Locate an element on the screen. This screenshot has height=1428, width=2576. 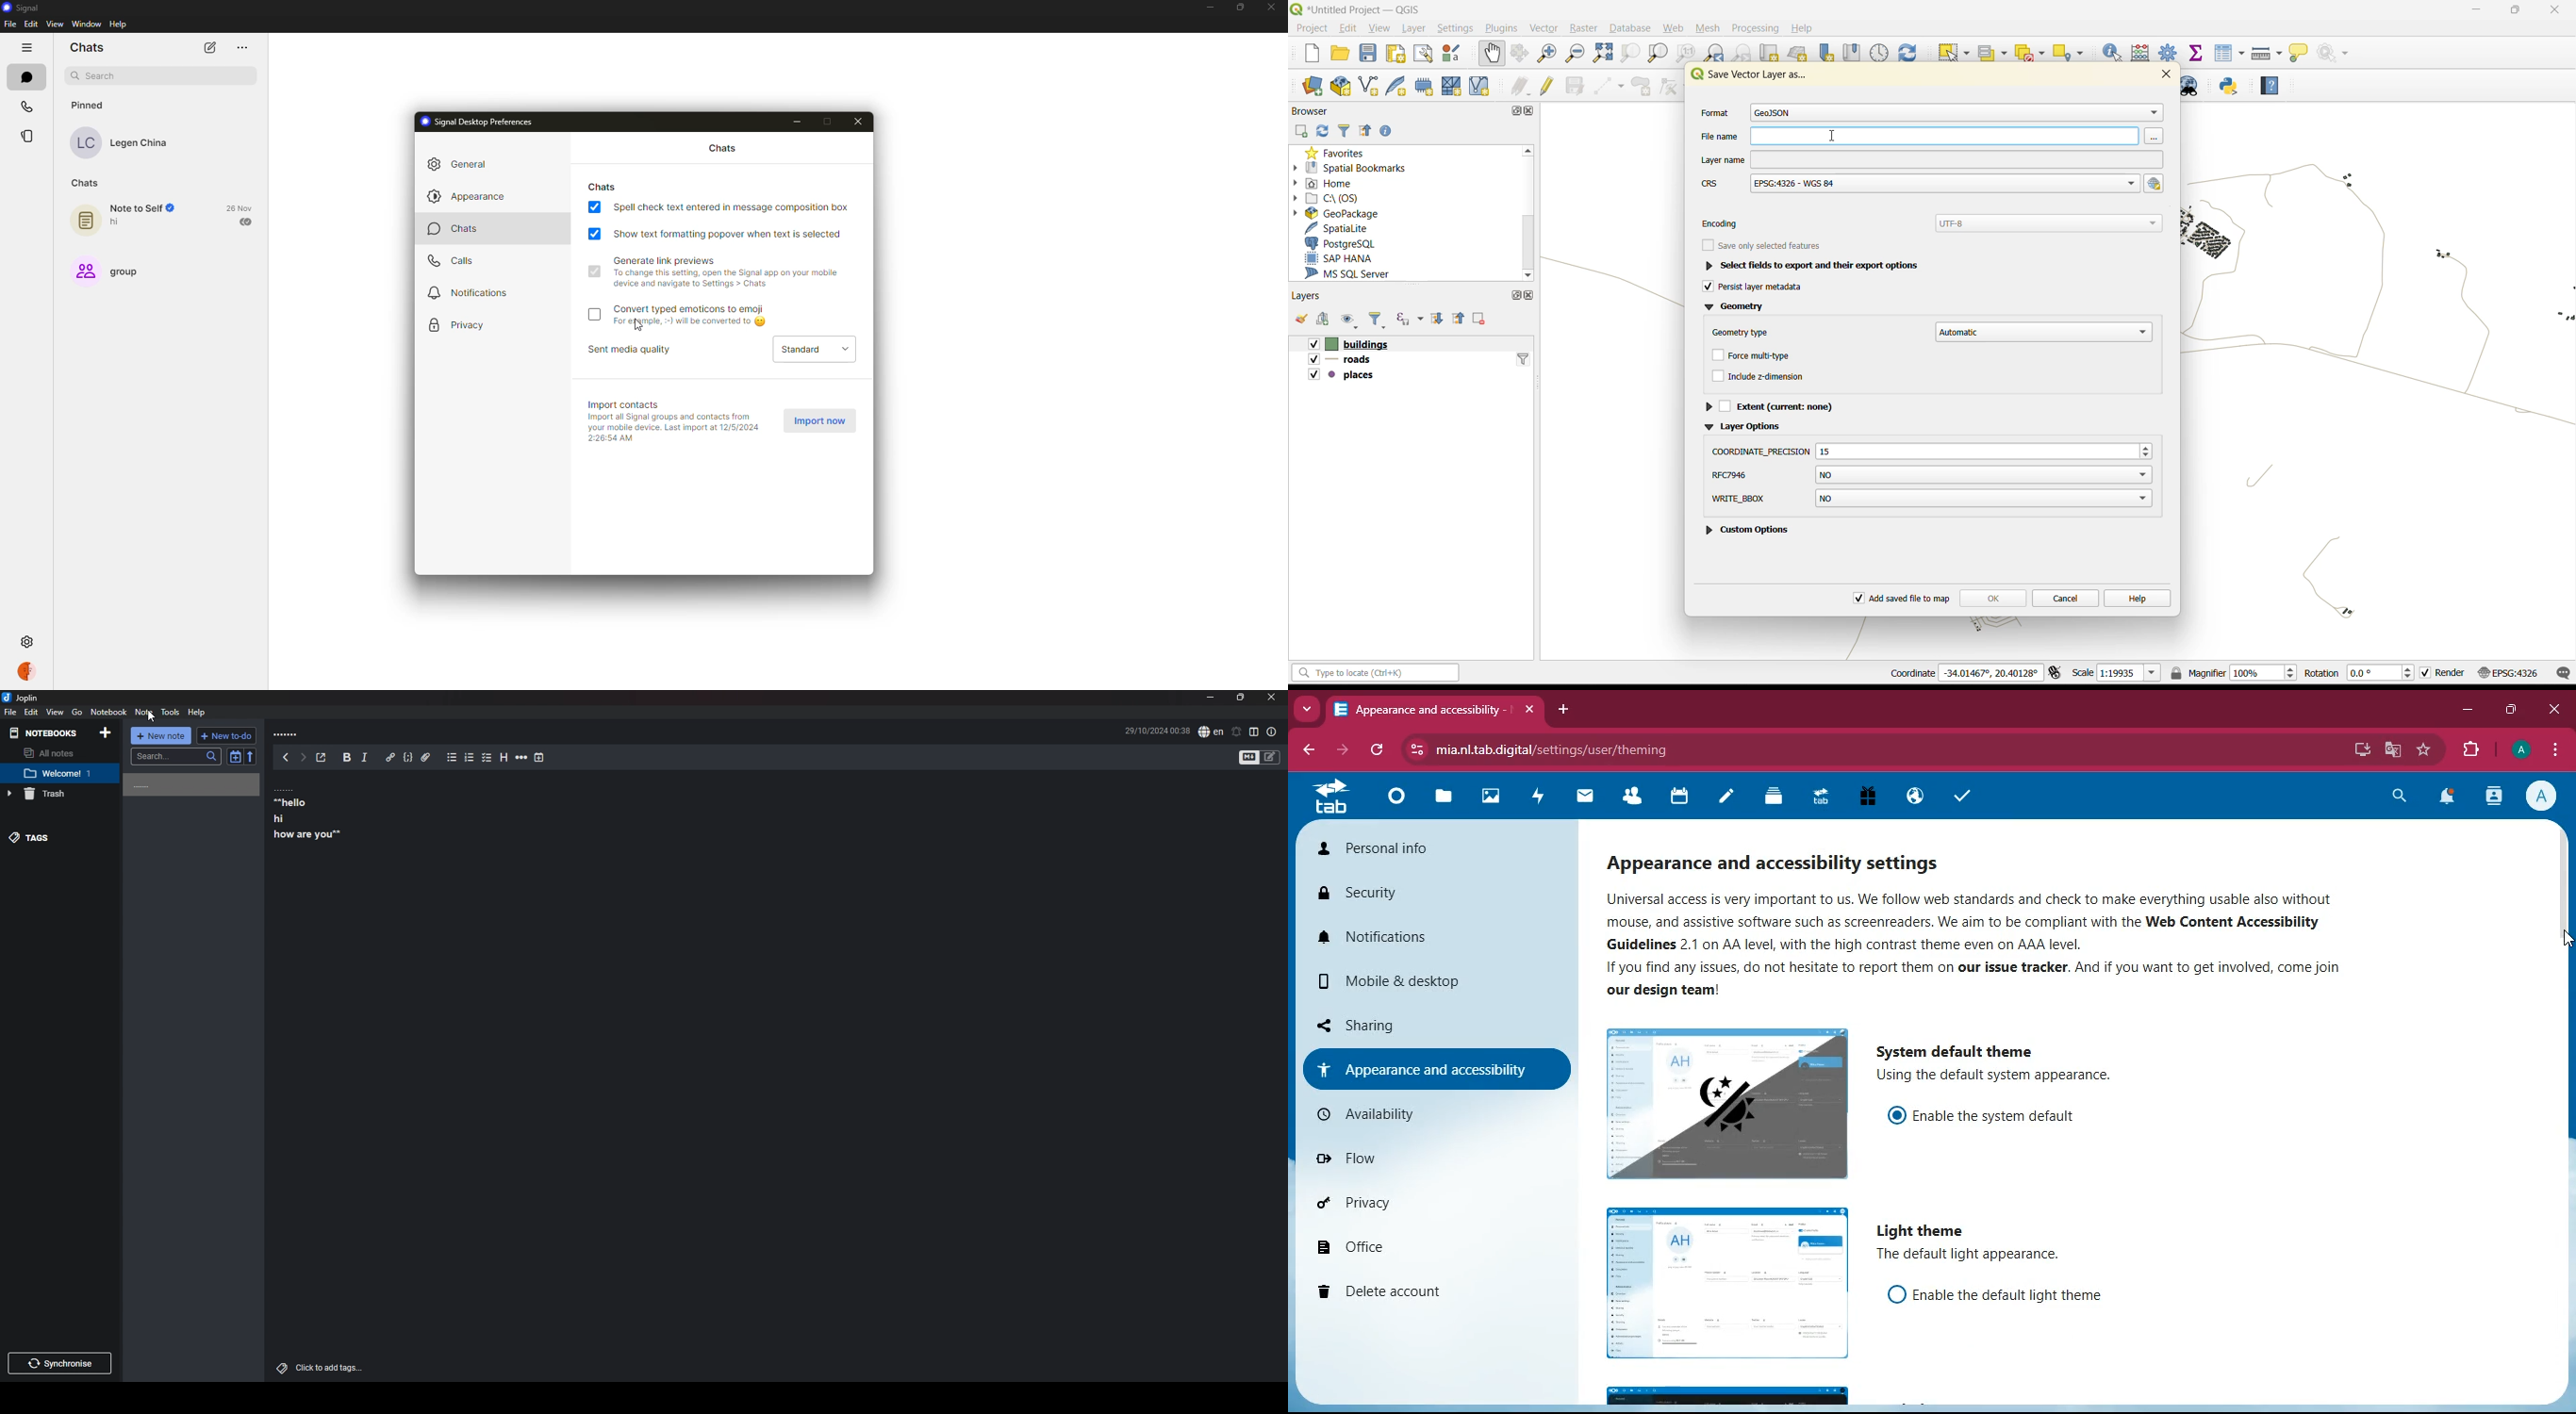
mia.nltab.digital/settings/user/theming is located at coordinates (1539, 747).